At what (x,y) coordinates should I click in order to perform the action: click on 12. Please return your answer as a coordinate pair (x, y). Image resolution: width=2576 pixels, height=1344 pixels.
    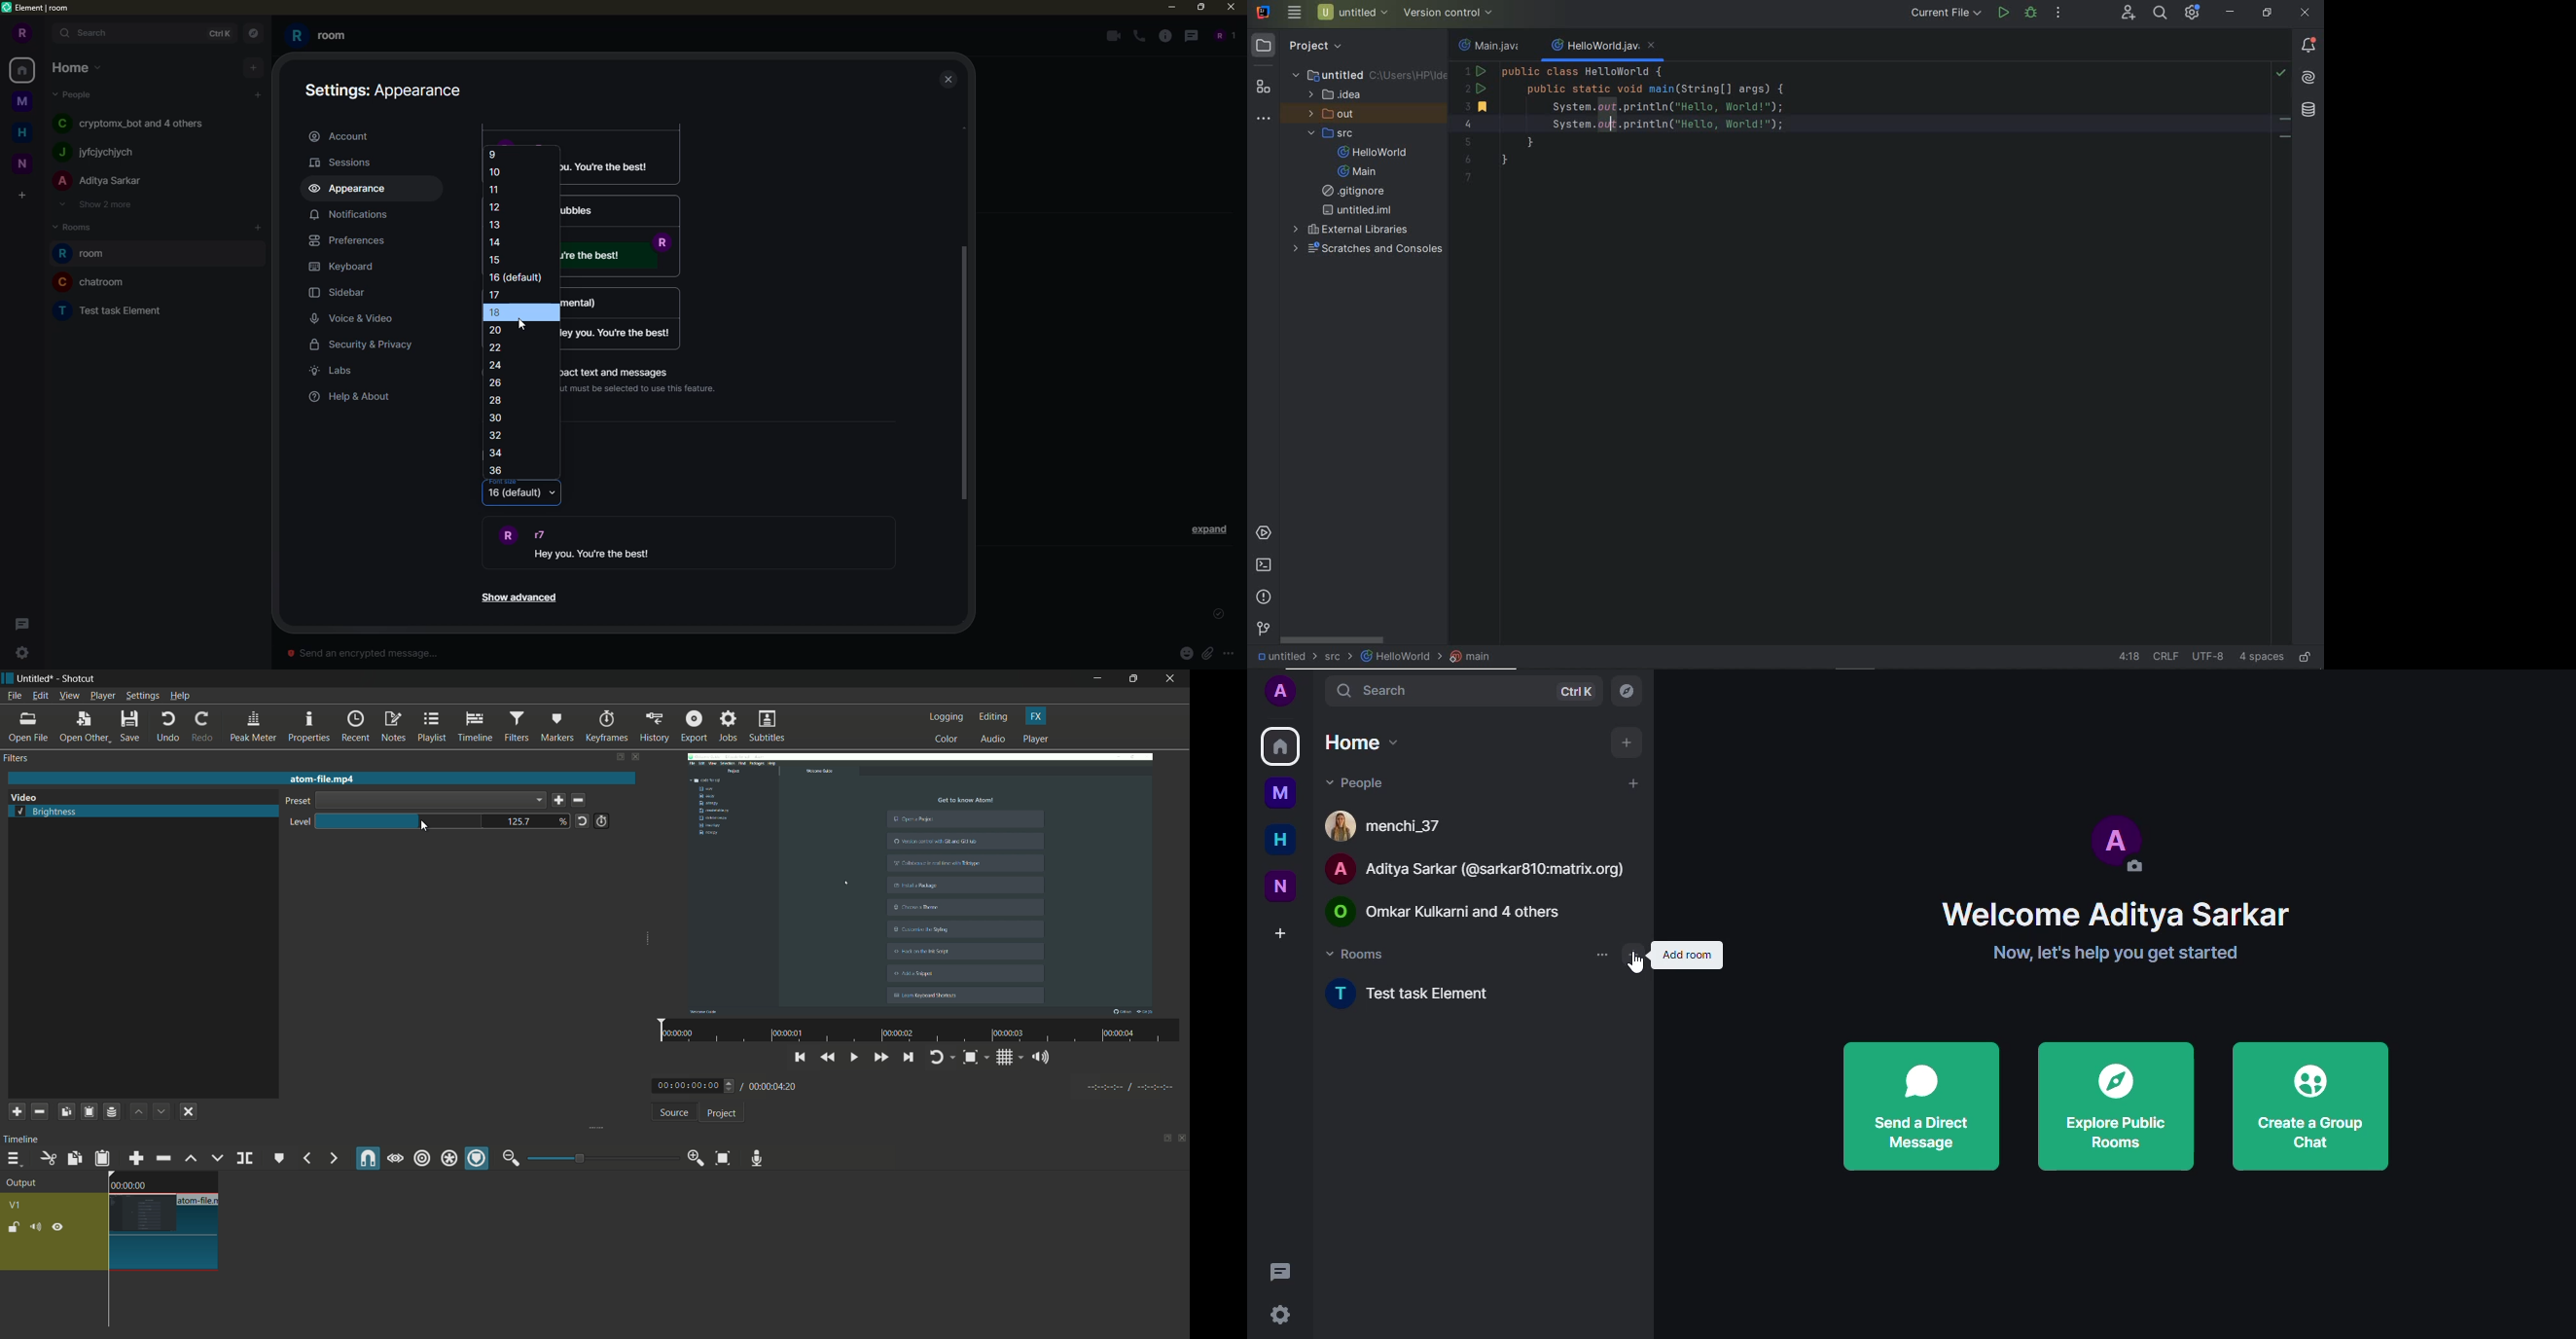
    Looking at the image, I should click on (495, 205).